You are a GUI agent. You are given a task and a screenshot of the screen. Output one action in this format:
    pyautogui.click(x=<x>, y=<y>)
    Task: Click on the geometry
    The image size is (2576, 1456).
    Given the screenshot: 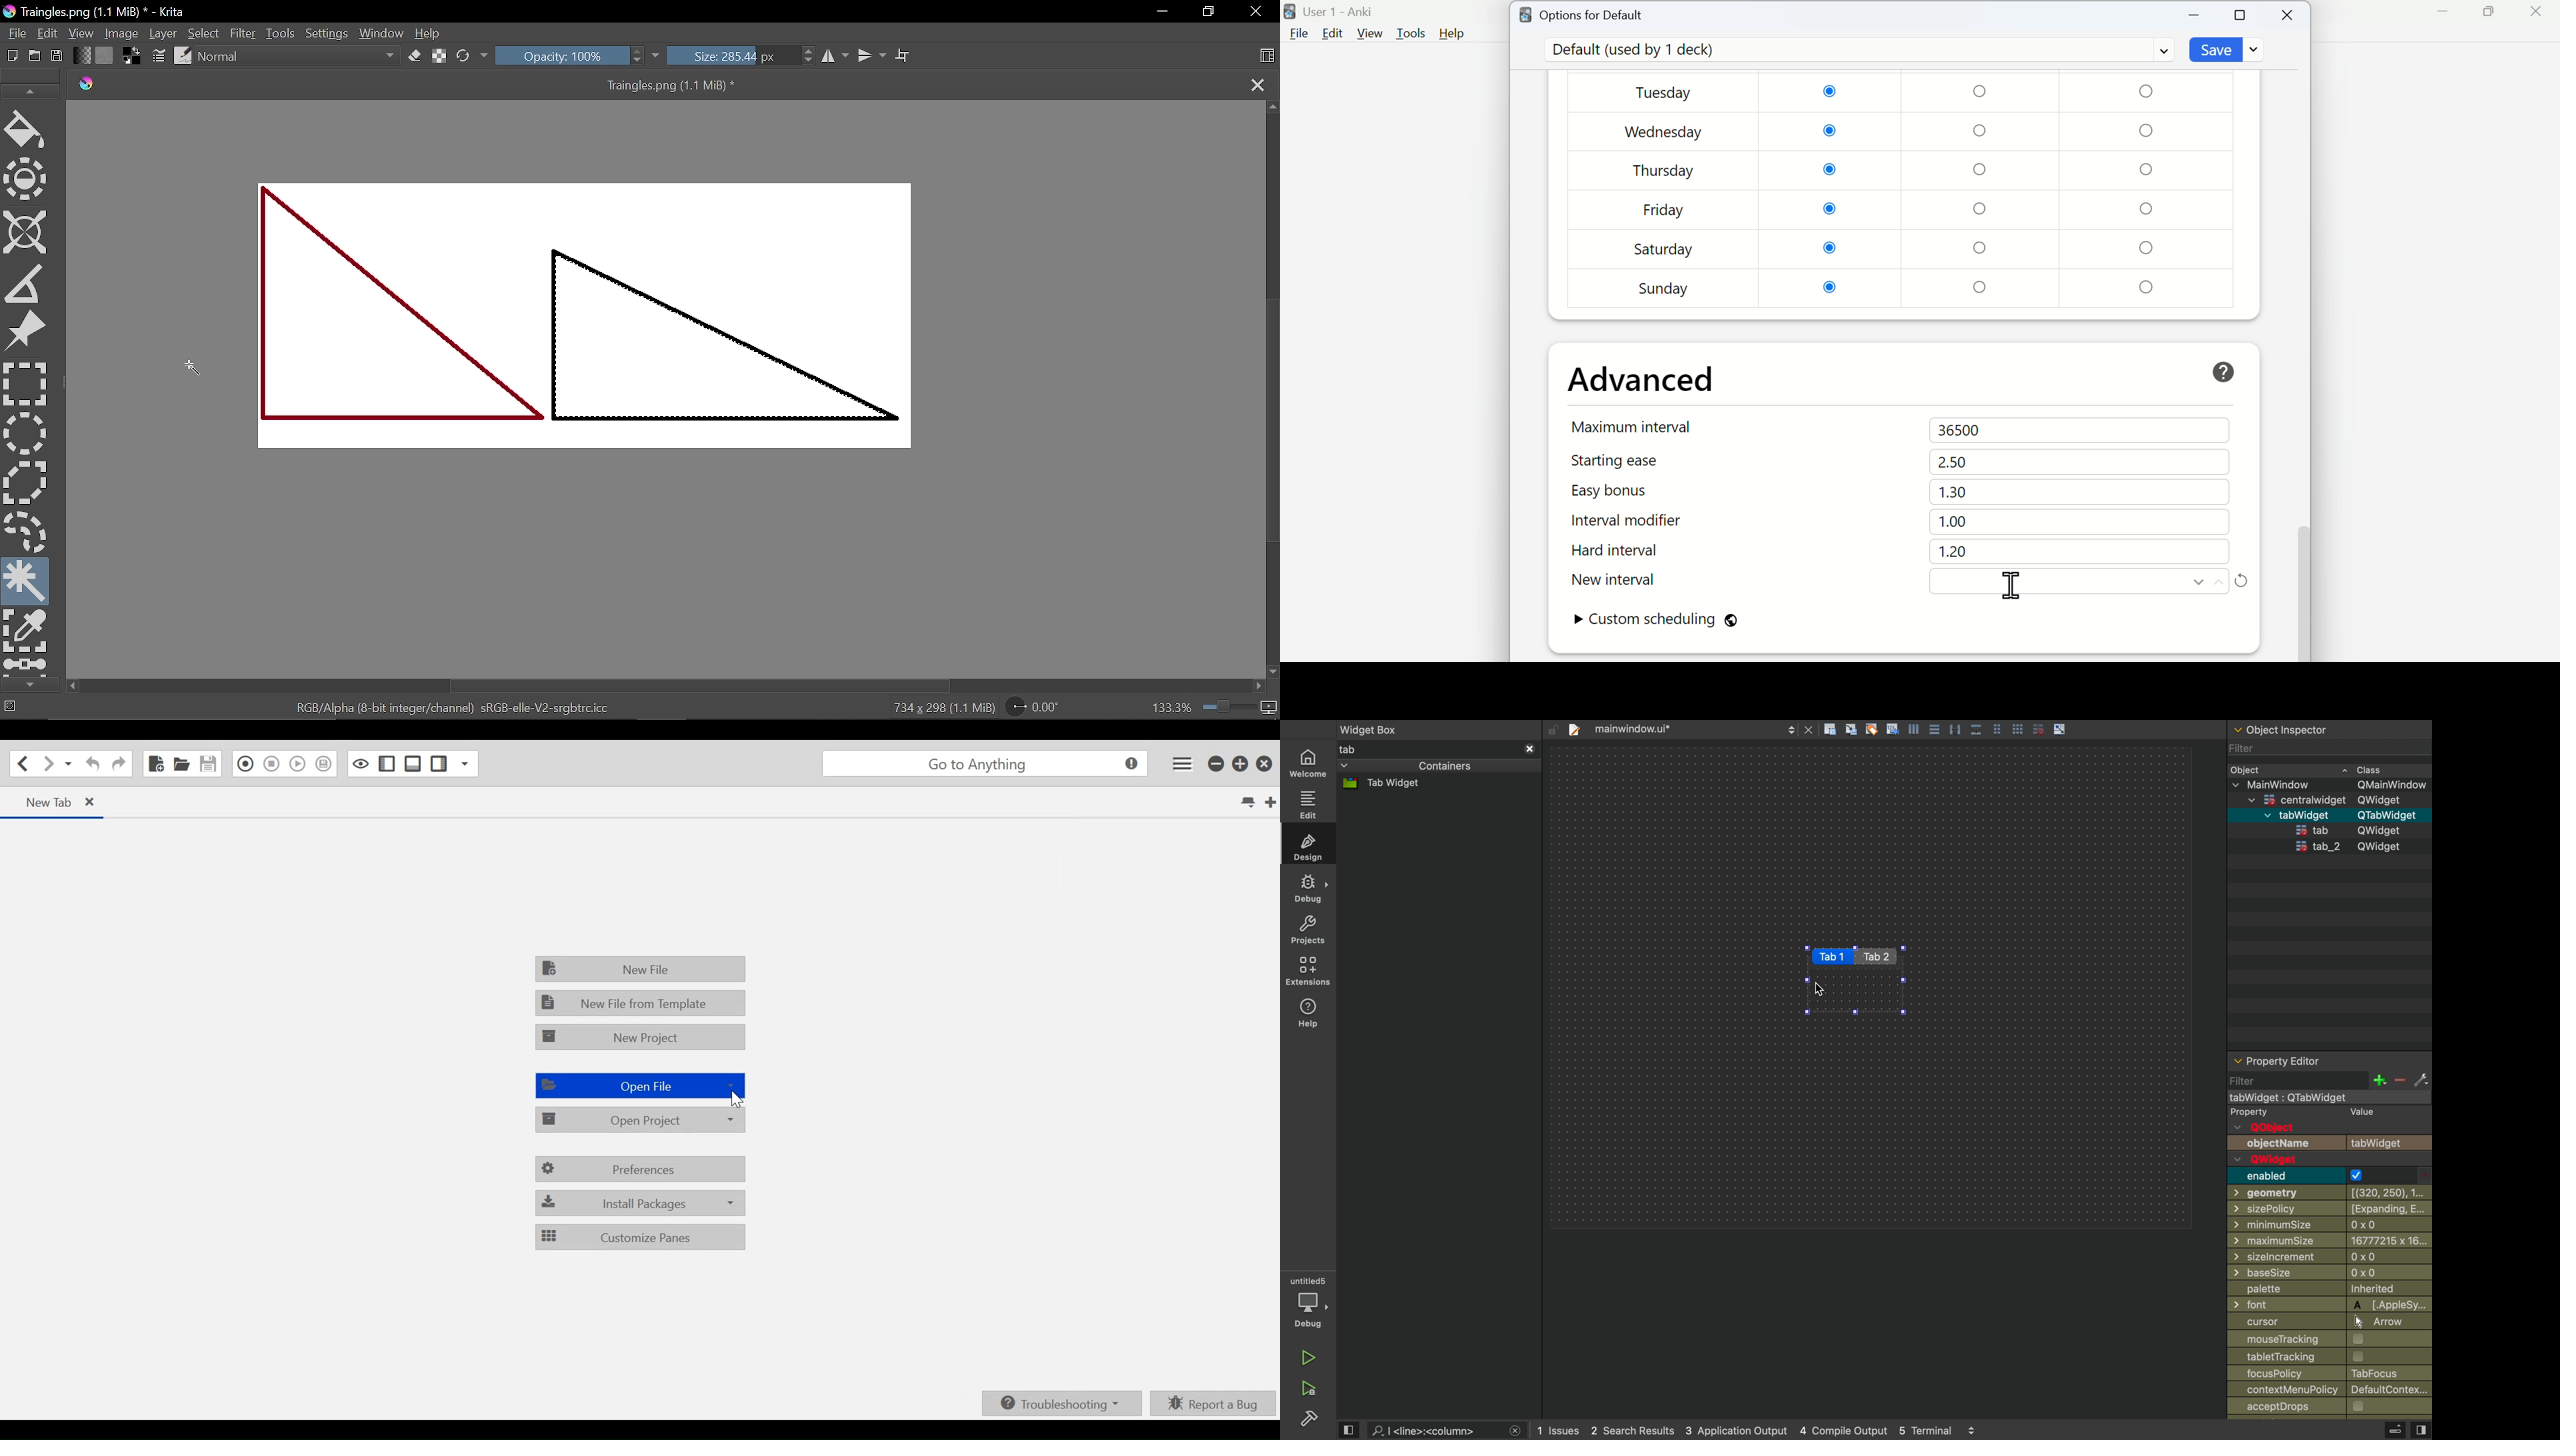 What is the action you would take?
    pyautogui.click(x=2327, y=1193)
    